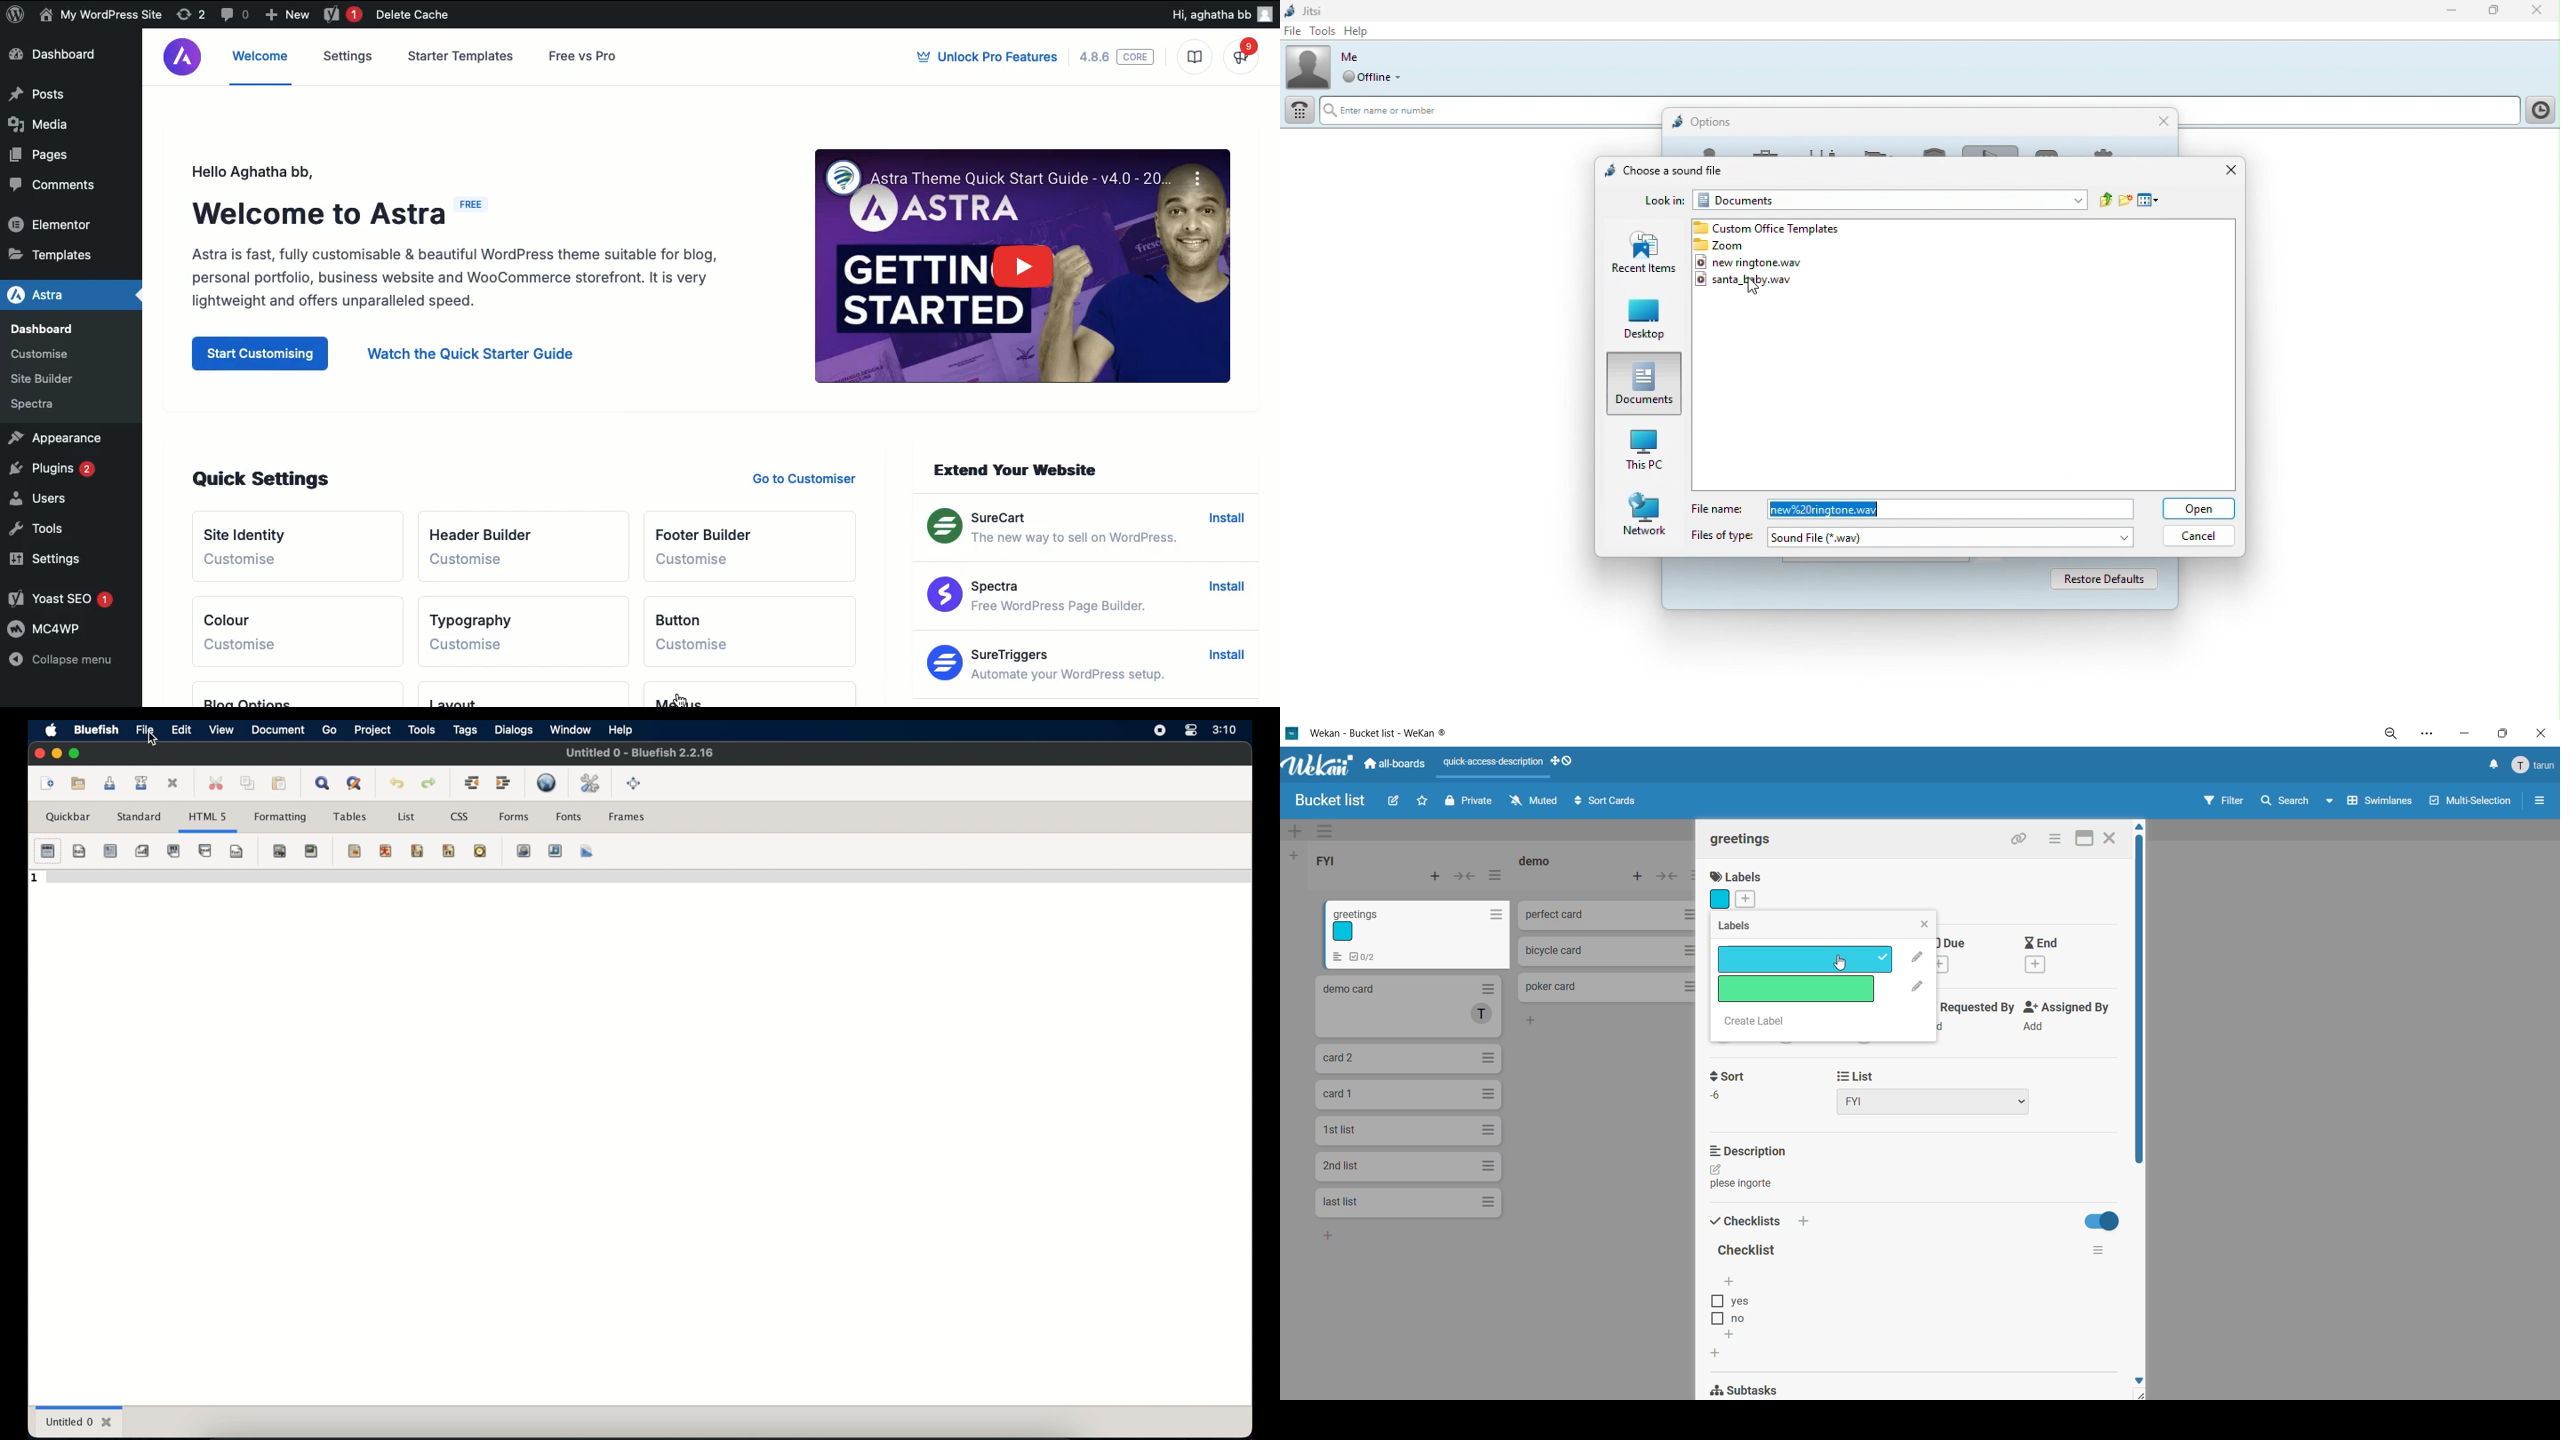 This screenshot has height=1456, width=2576. What do you see at coordinates (1742, 245) in the screenshot?
I see `zoom` at bounding box center [1742, 245].